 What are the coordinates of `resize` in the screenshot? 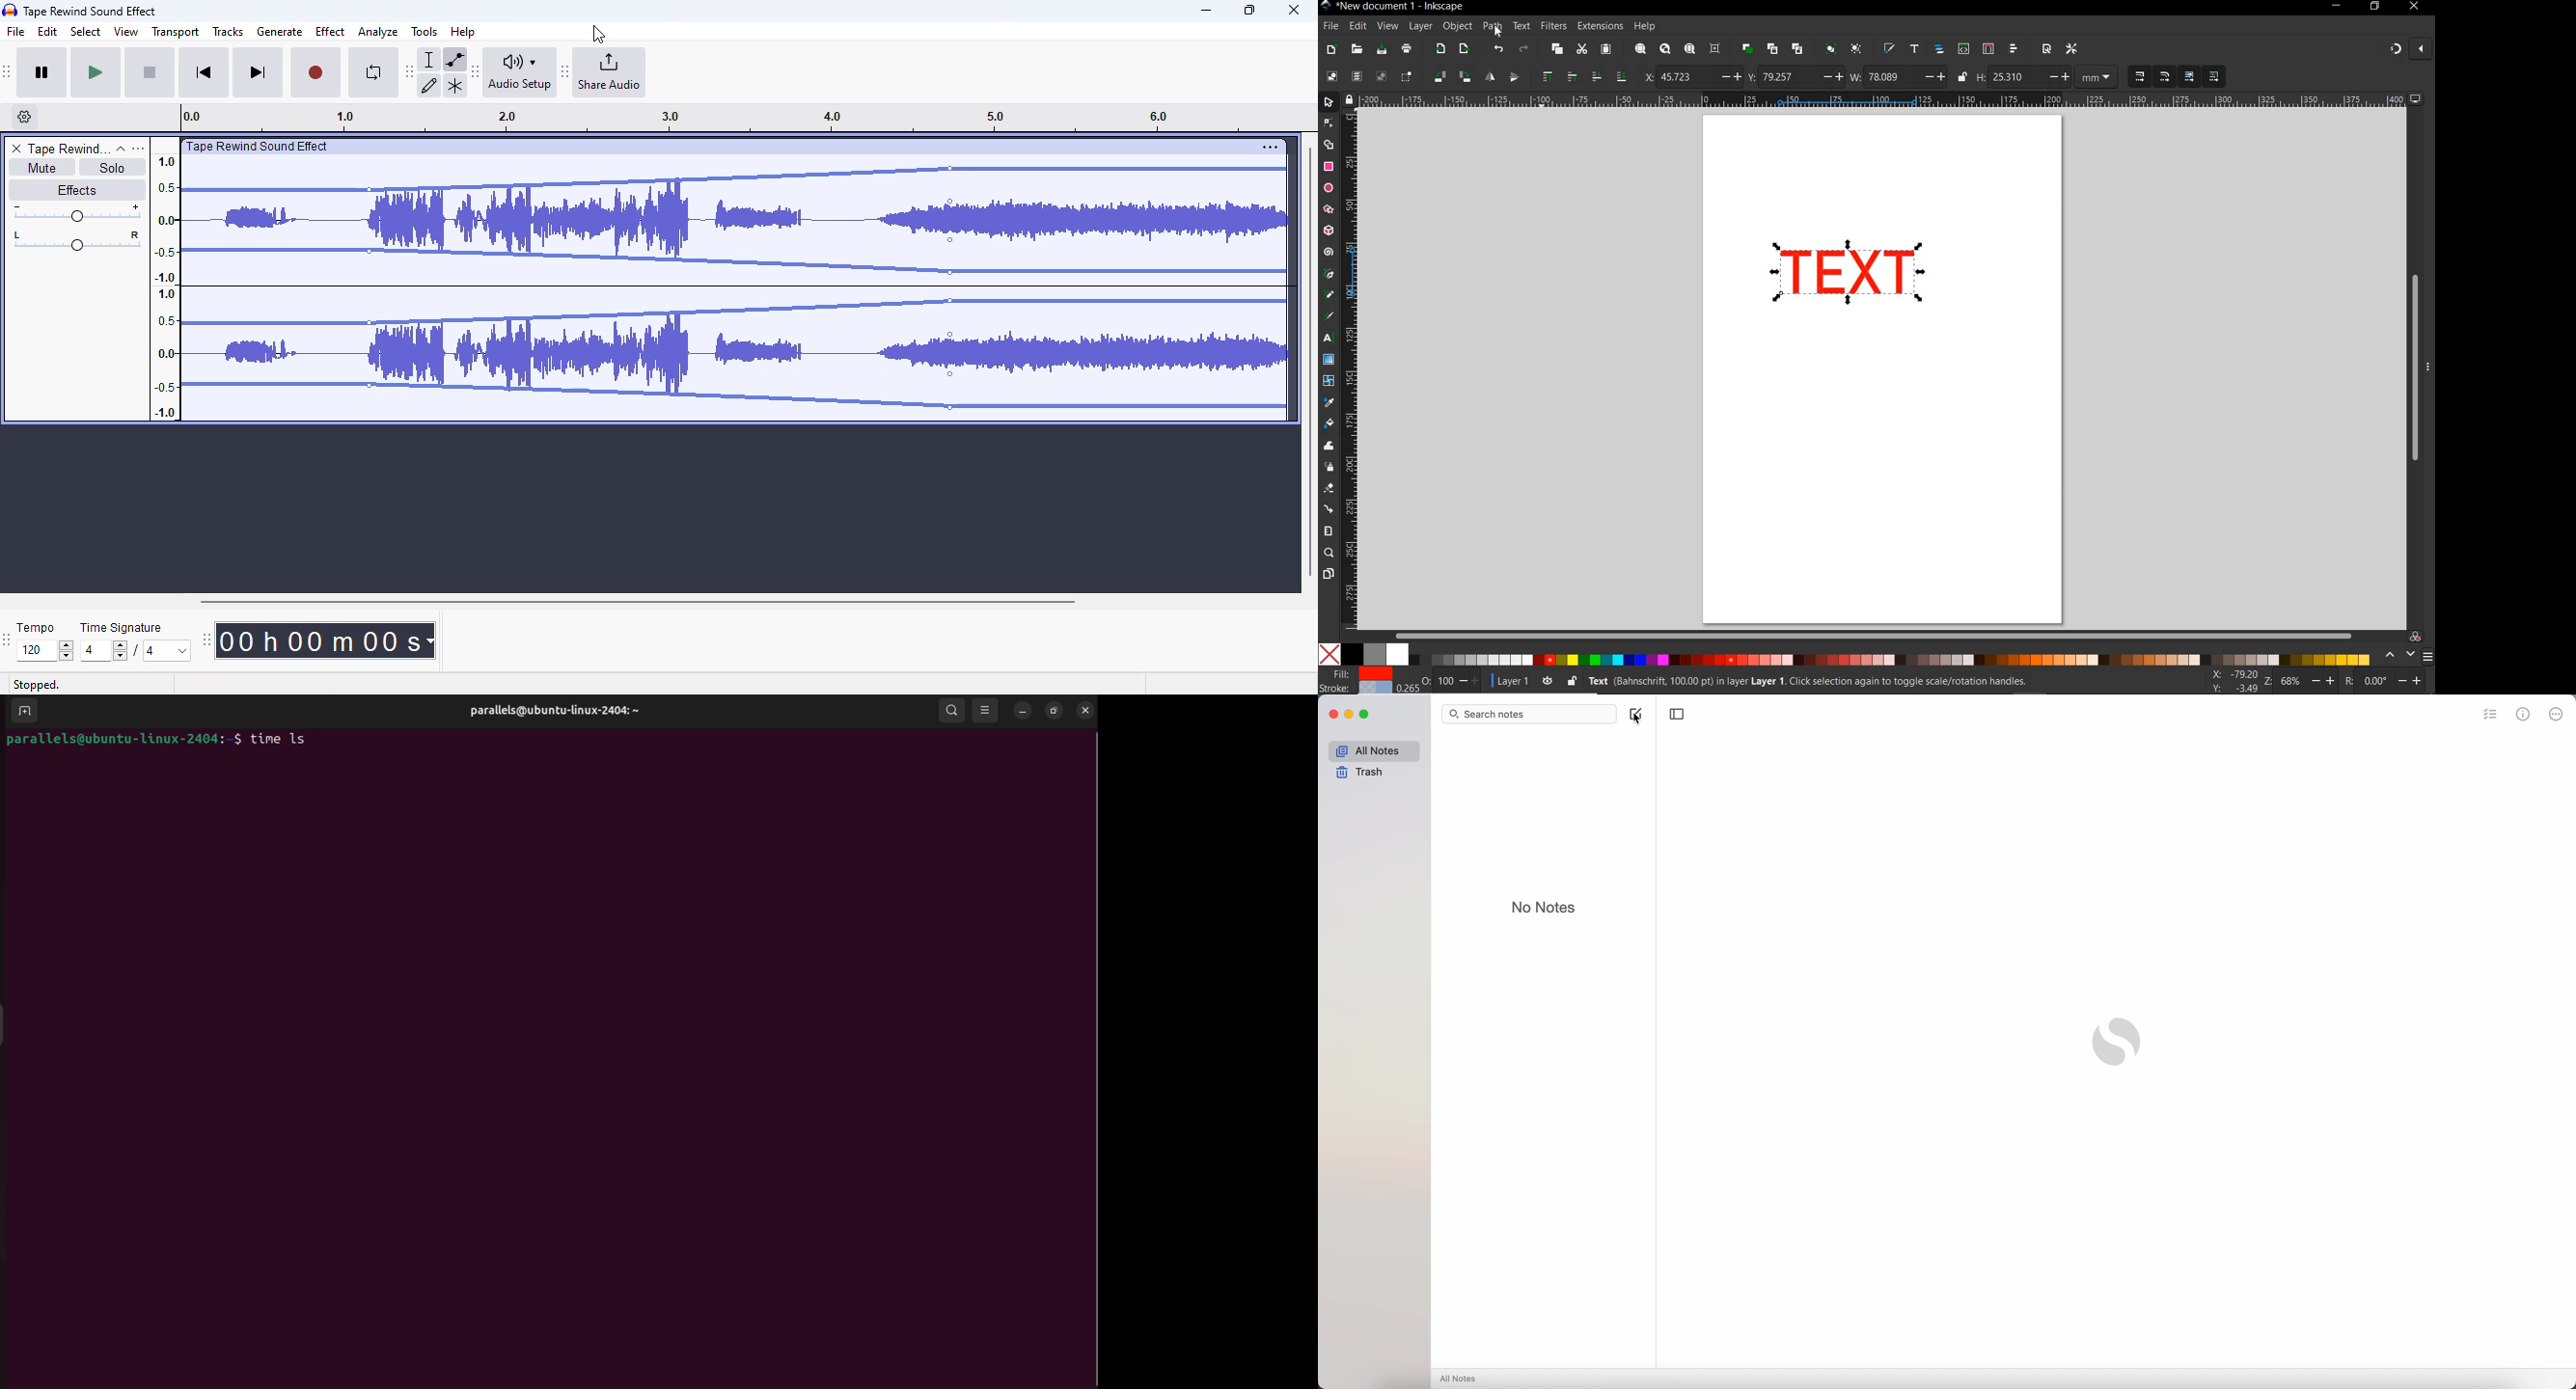 It's located at (1056, 710).